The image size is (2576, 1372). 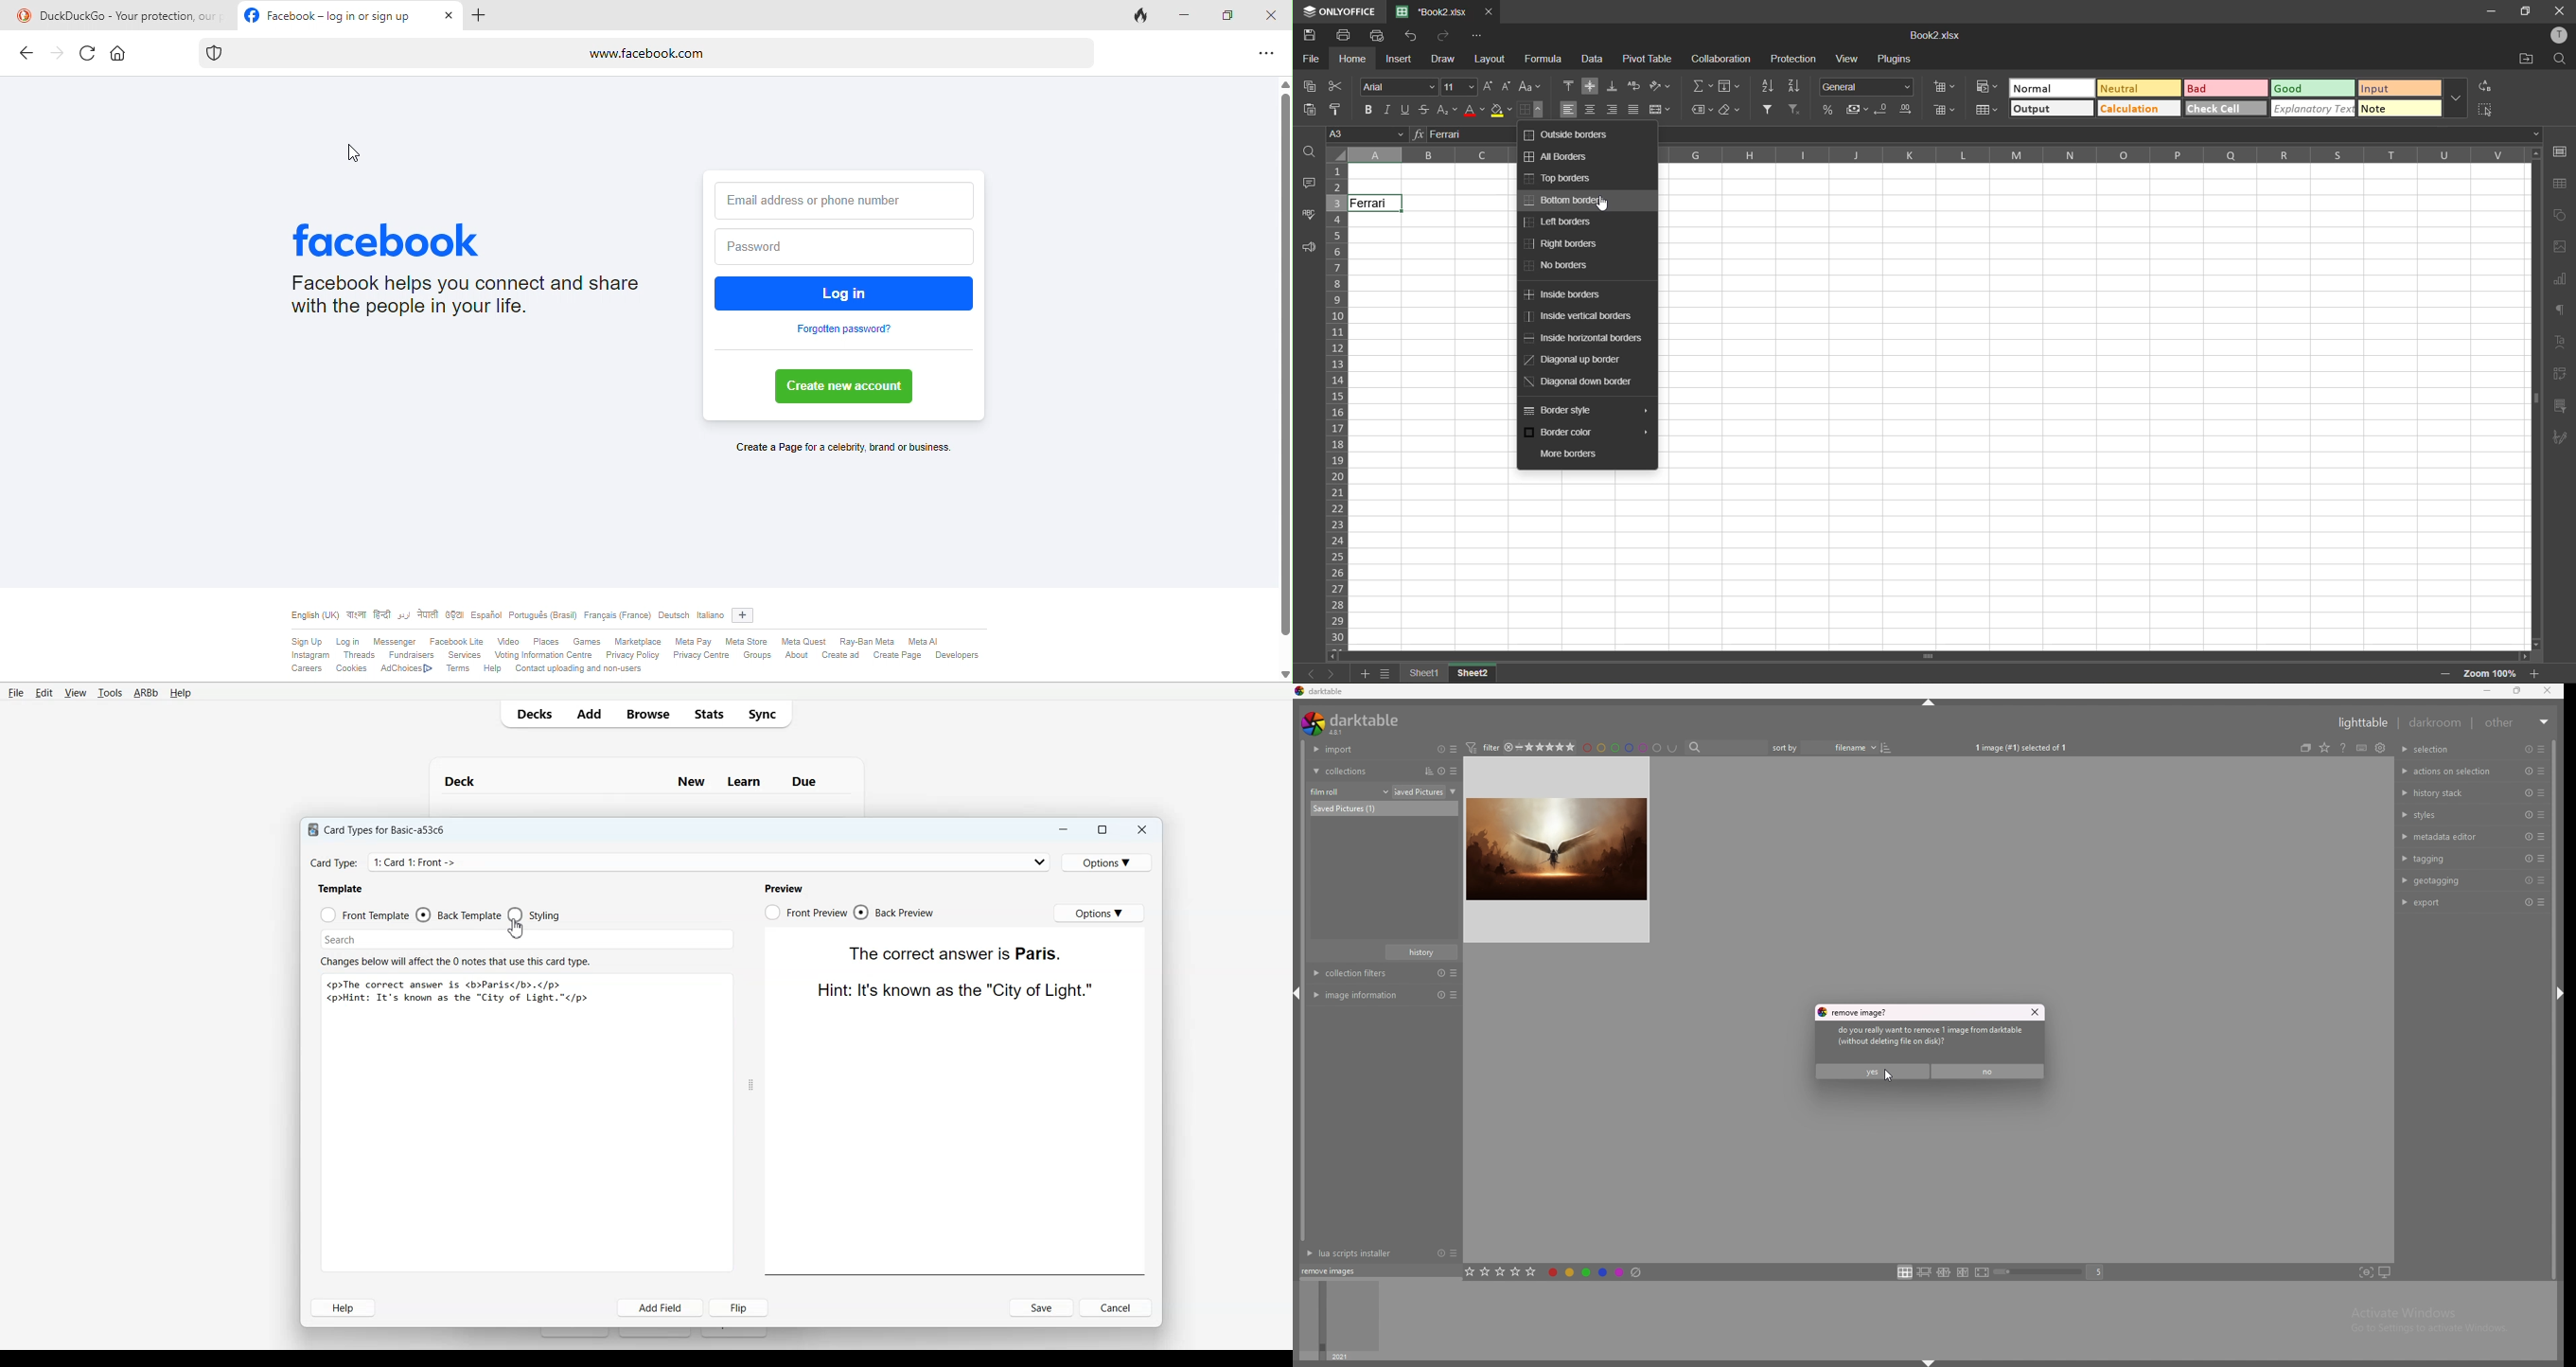 I want to click on Template, so click(x=341, y=888).